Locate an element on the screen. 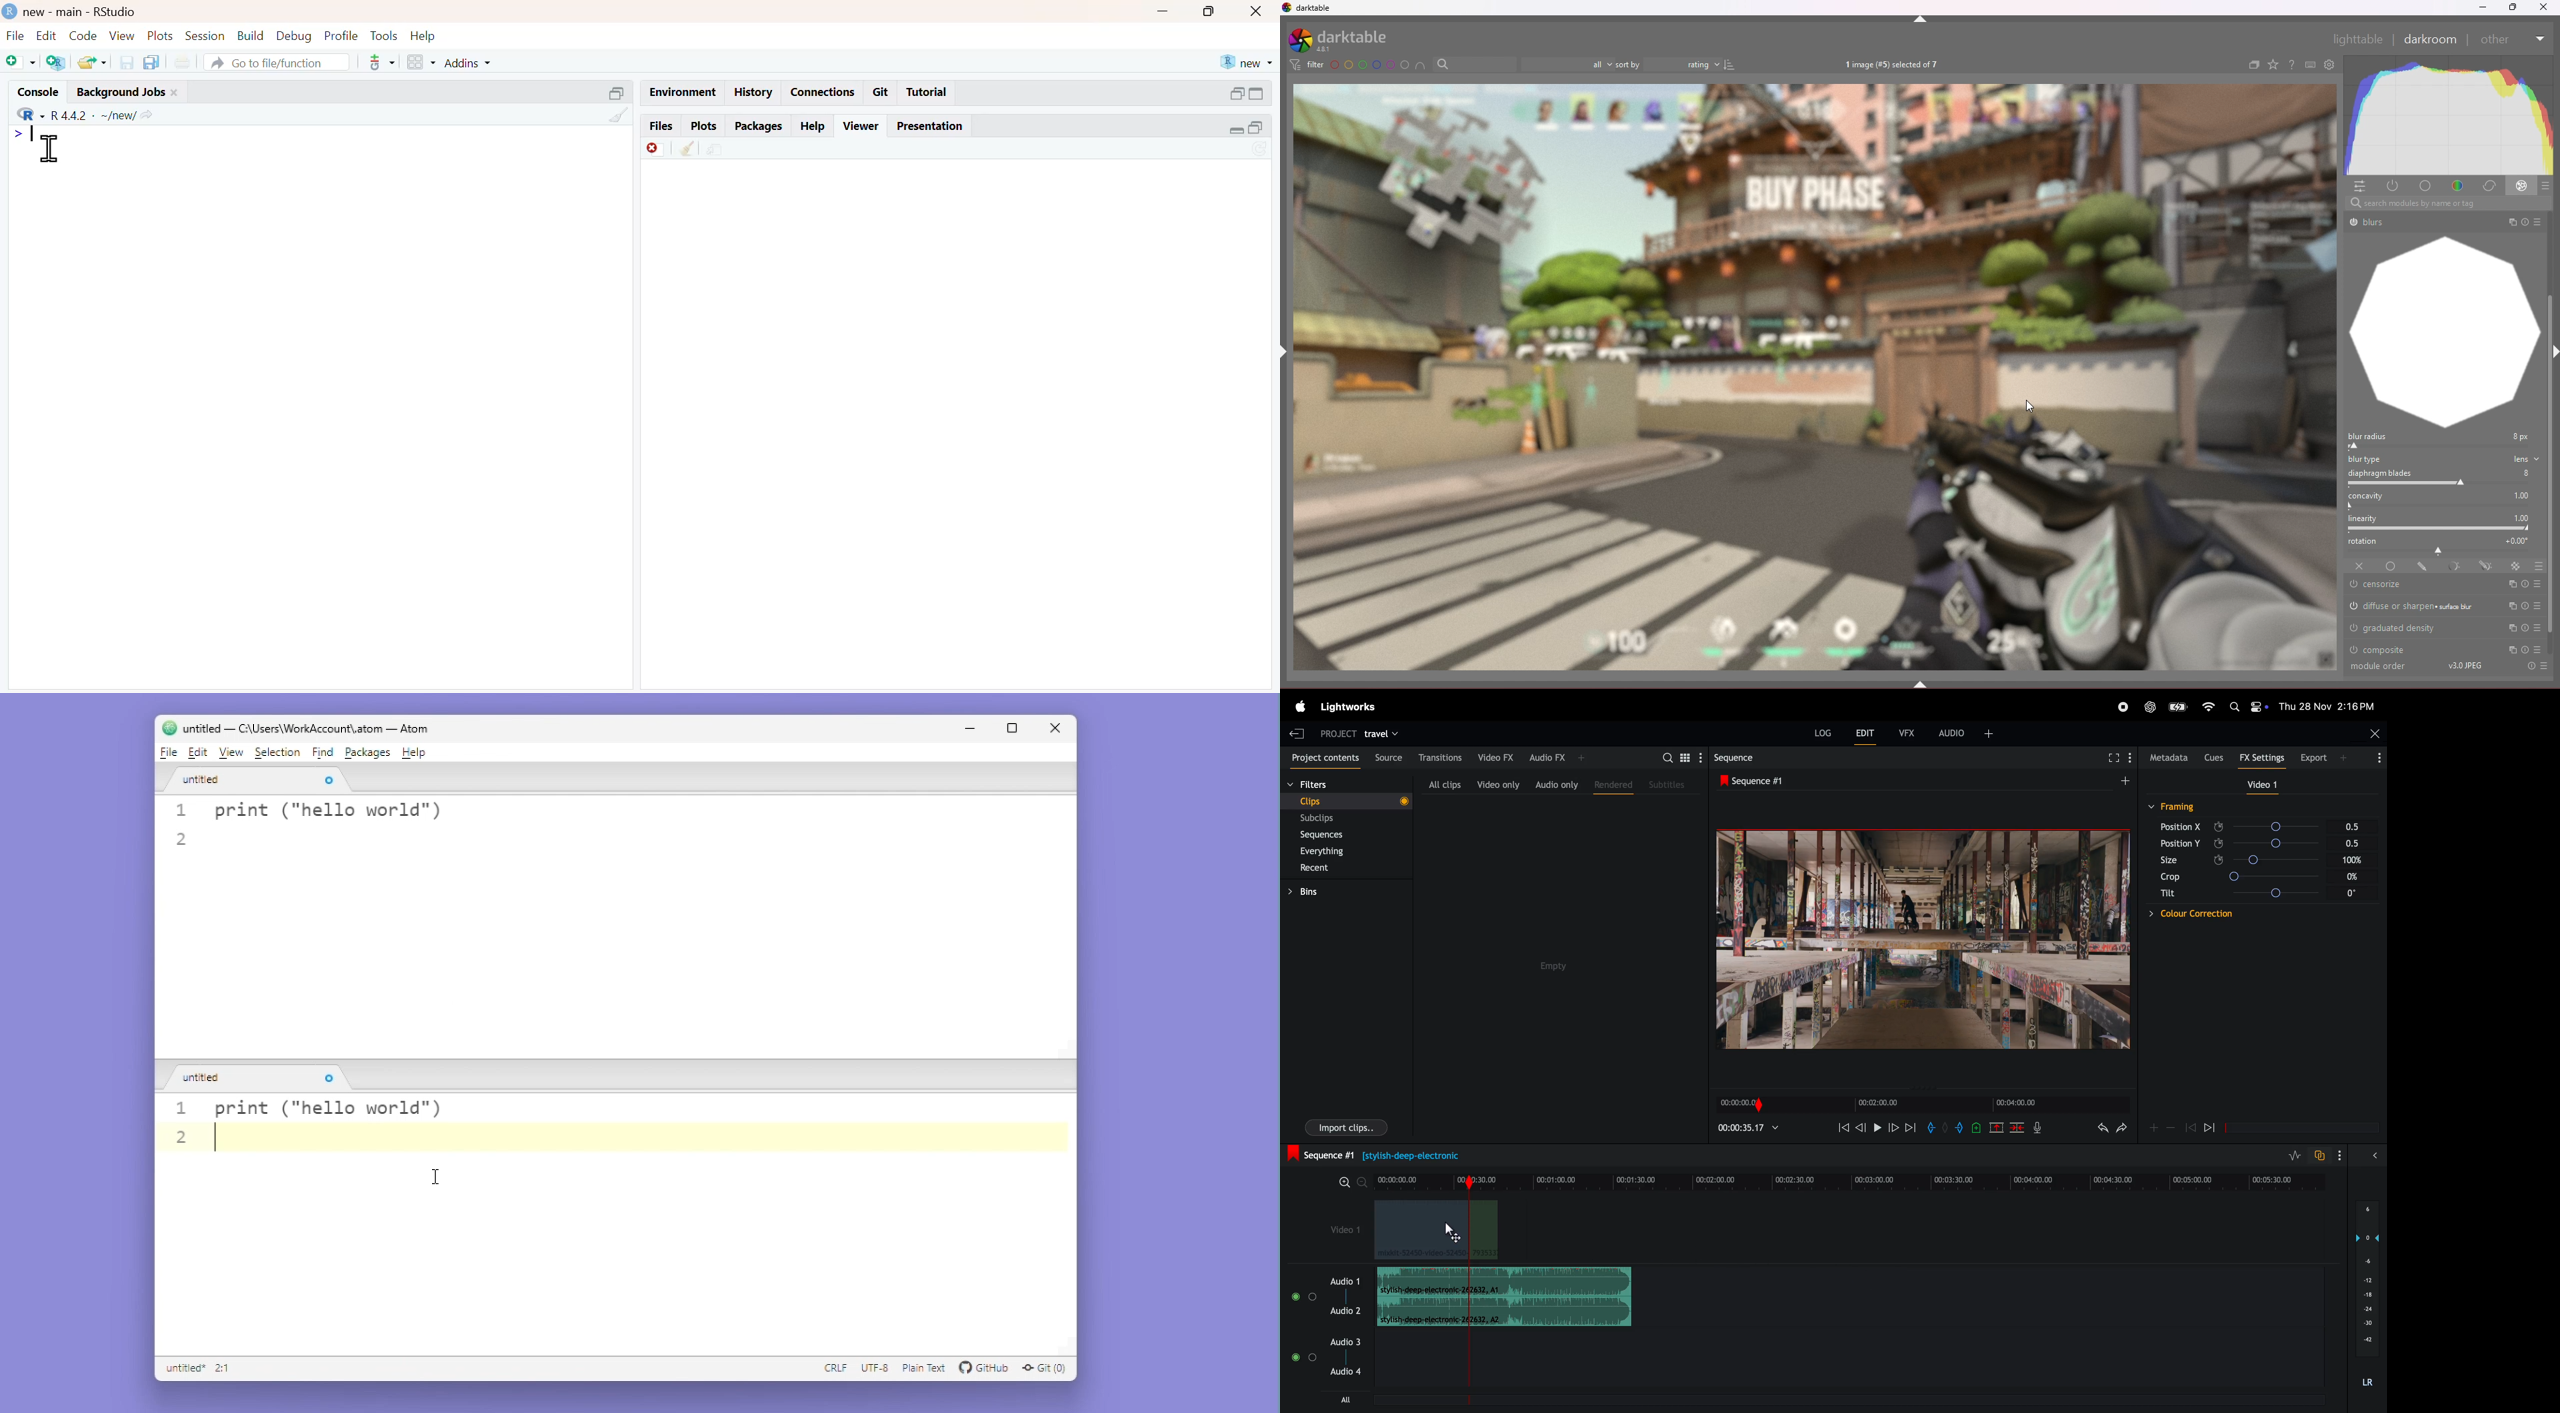 Image resolution: width=2576 pixels, height=1428 pixels. environment is located at coordinates (715, 151).